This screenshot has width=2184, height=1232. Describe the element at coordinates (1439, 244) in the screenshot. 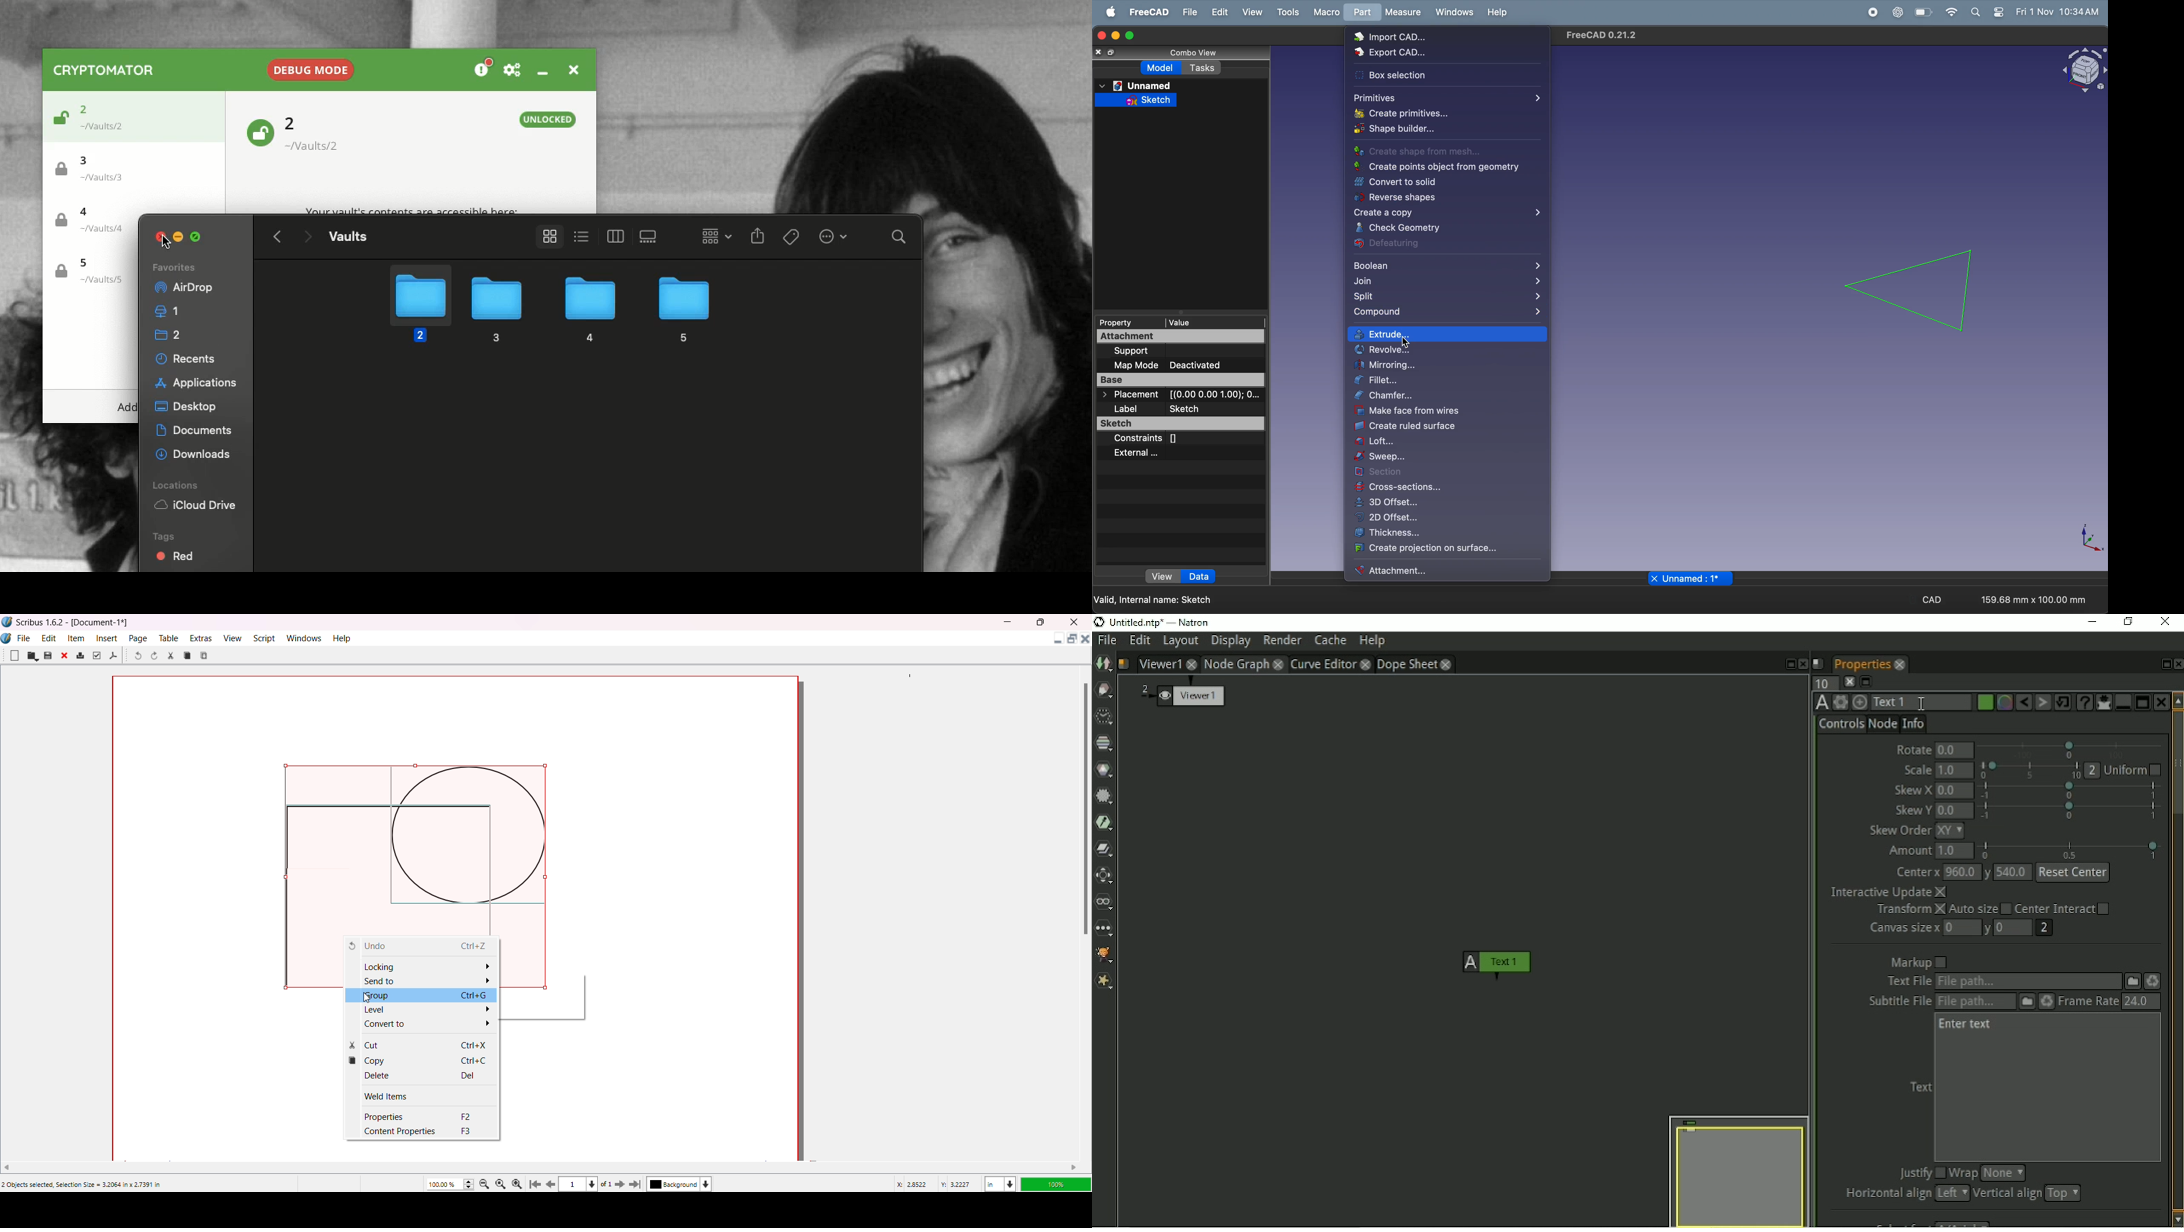

I see `defeaturing` at that location.